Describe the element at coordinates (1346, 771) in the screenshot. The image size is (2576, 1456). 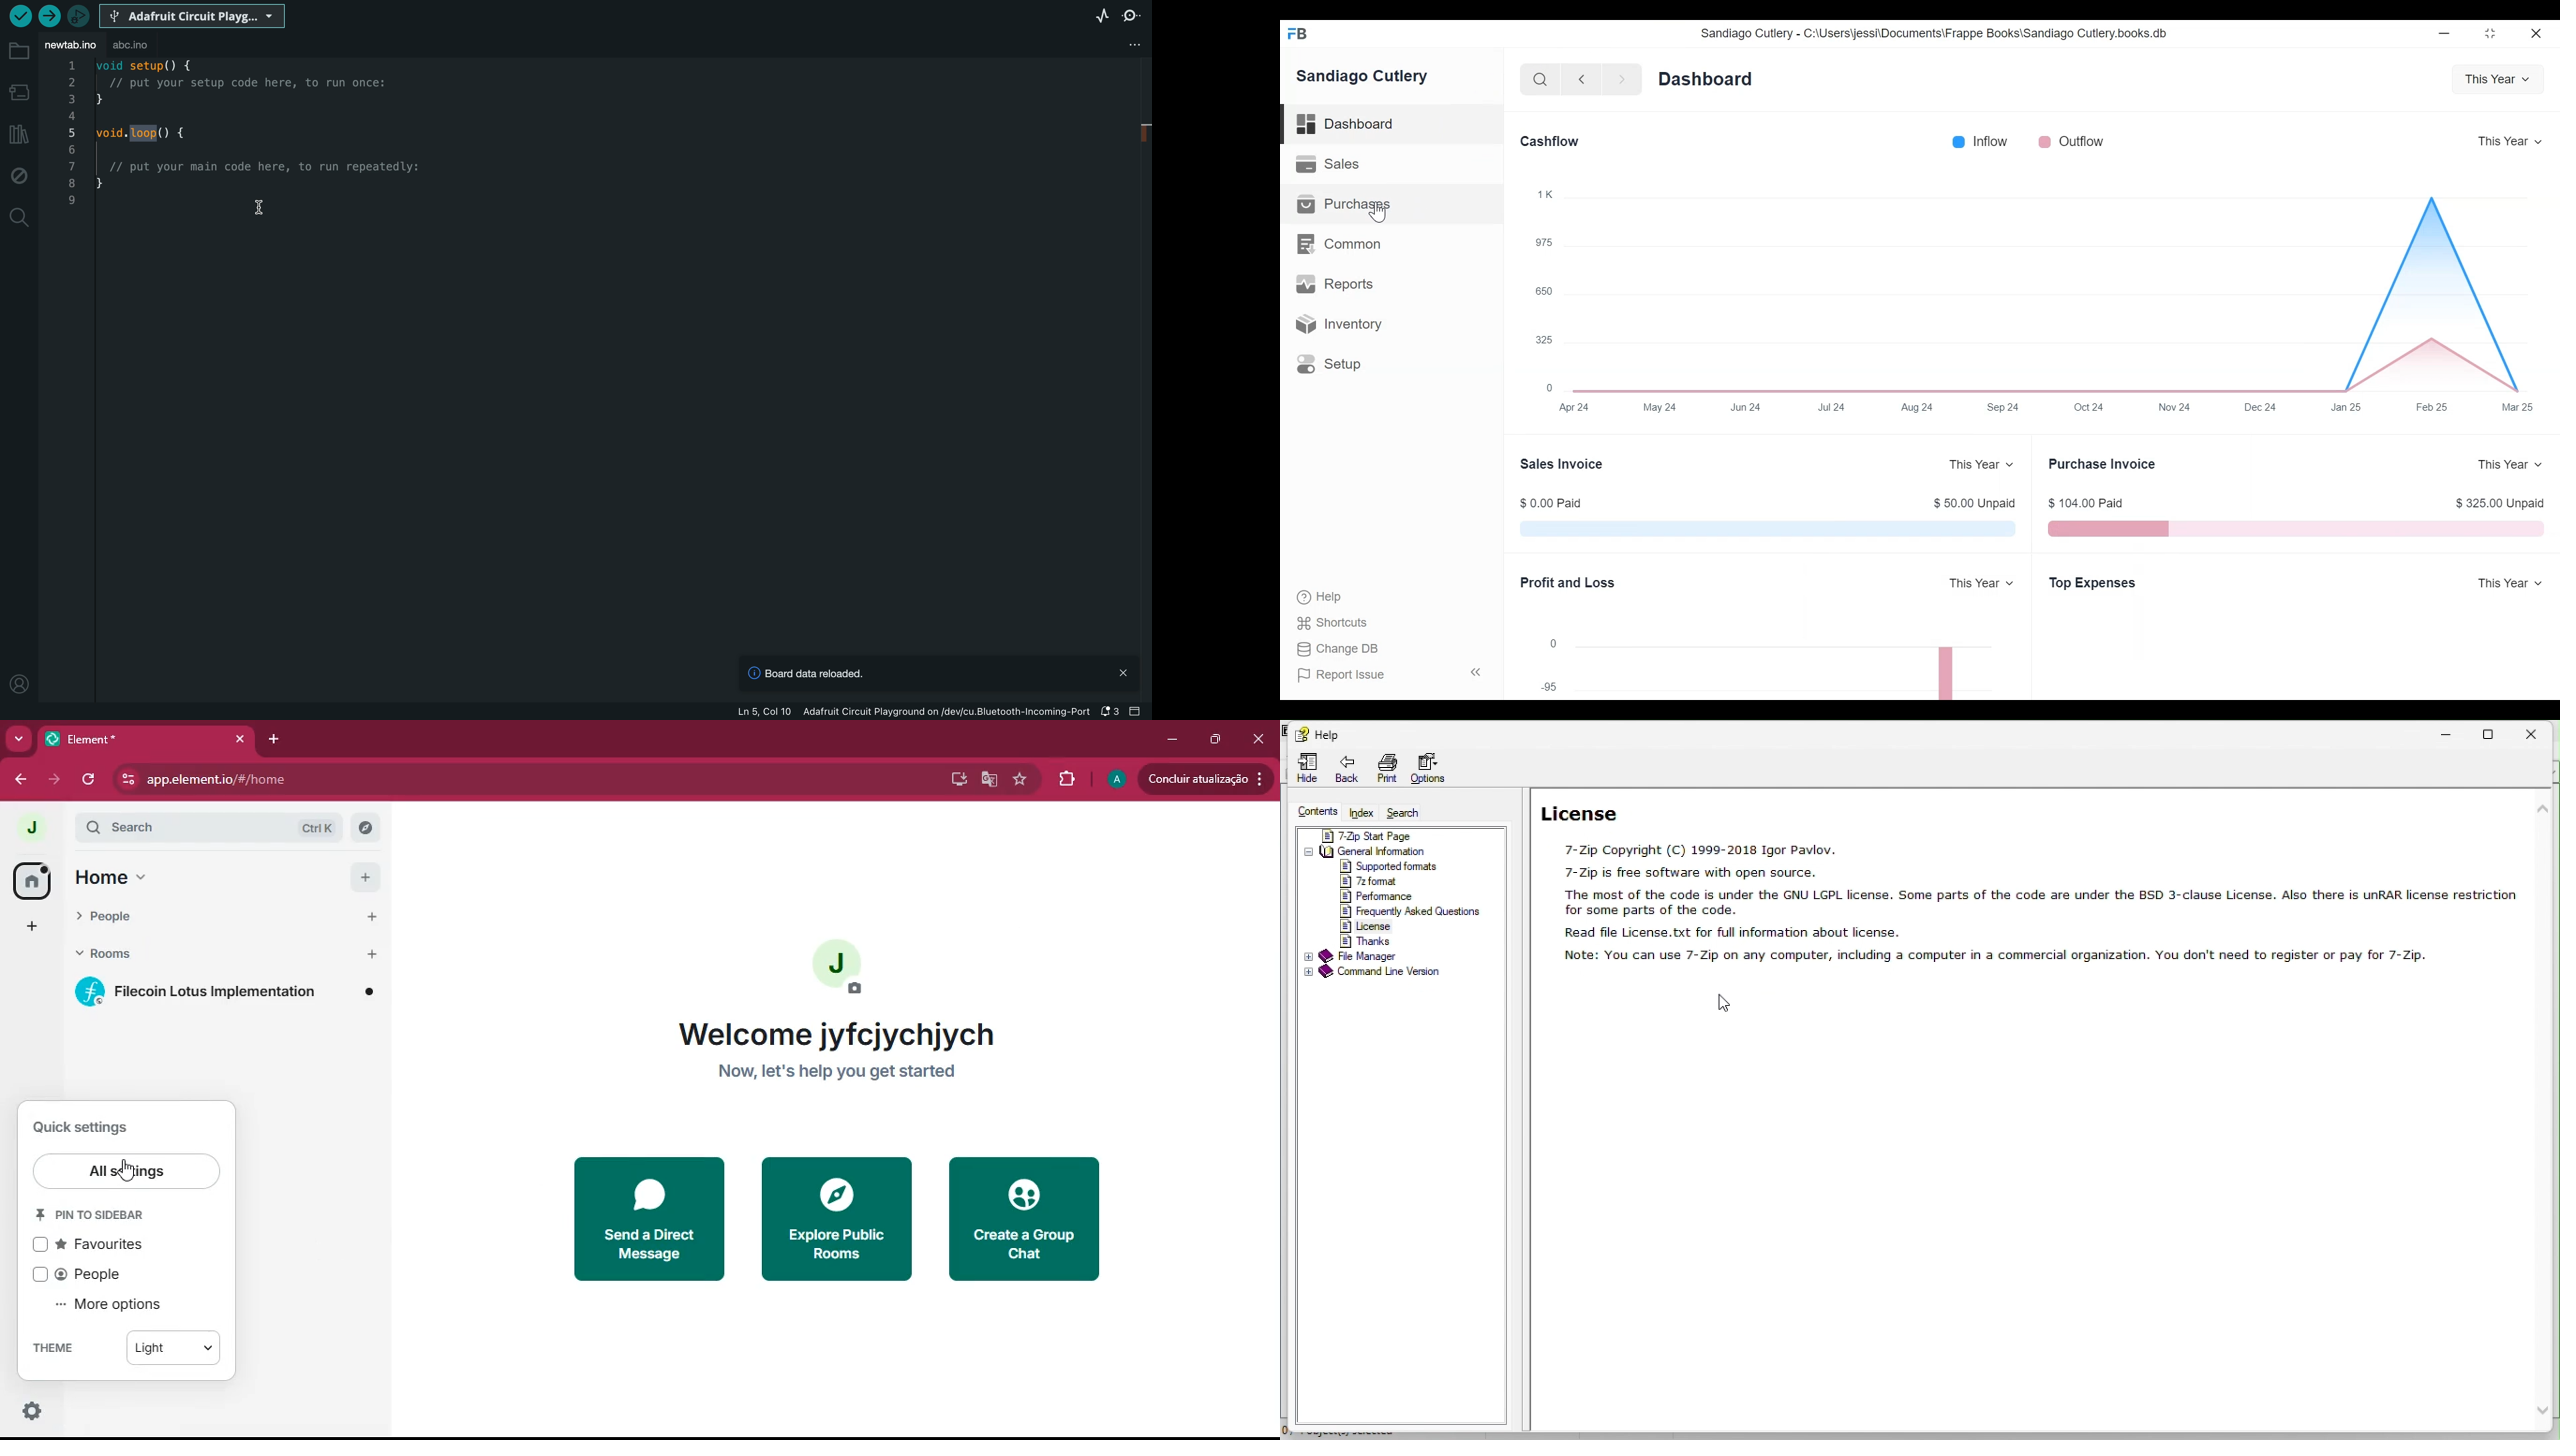
I see `Back` at that location.